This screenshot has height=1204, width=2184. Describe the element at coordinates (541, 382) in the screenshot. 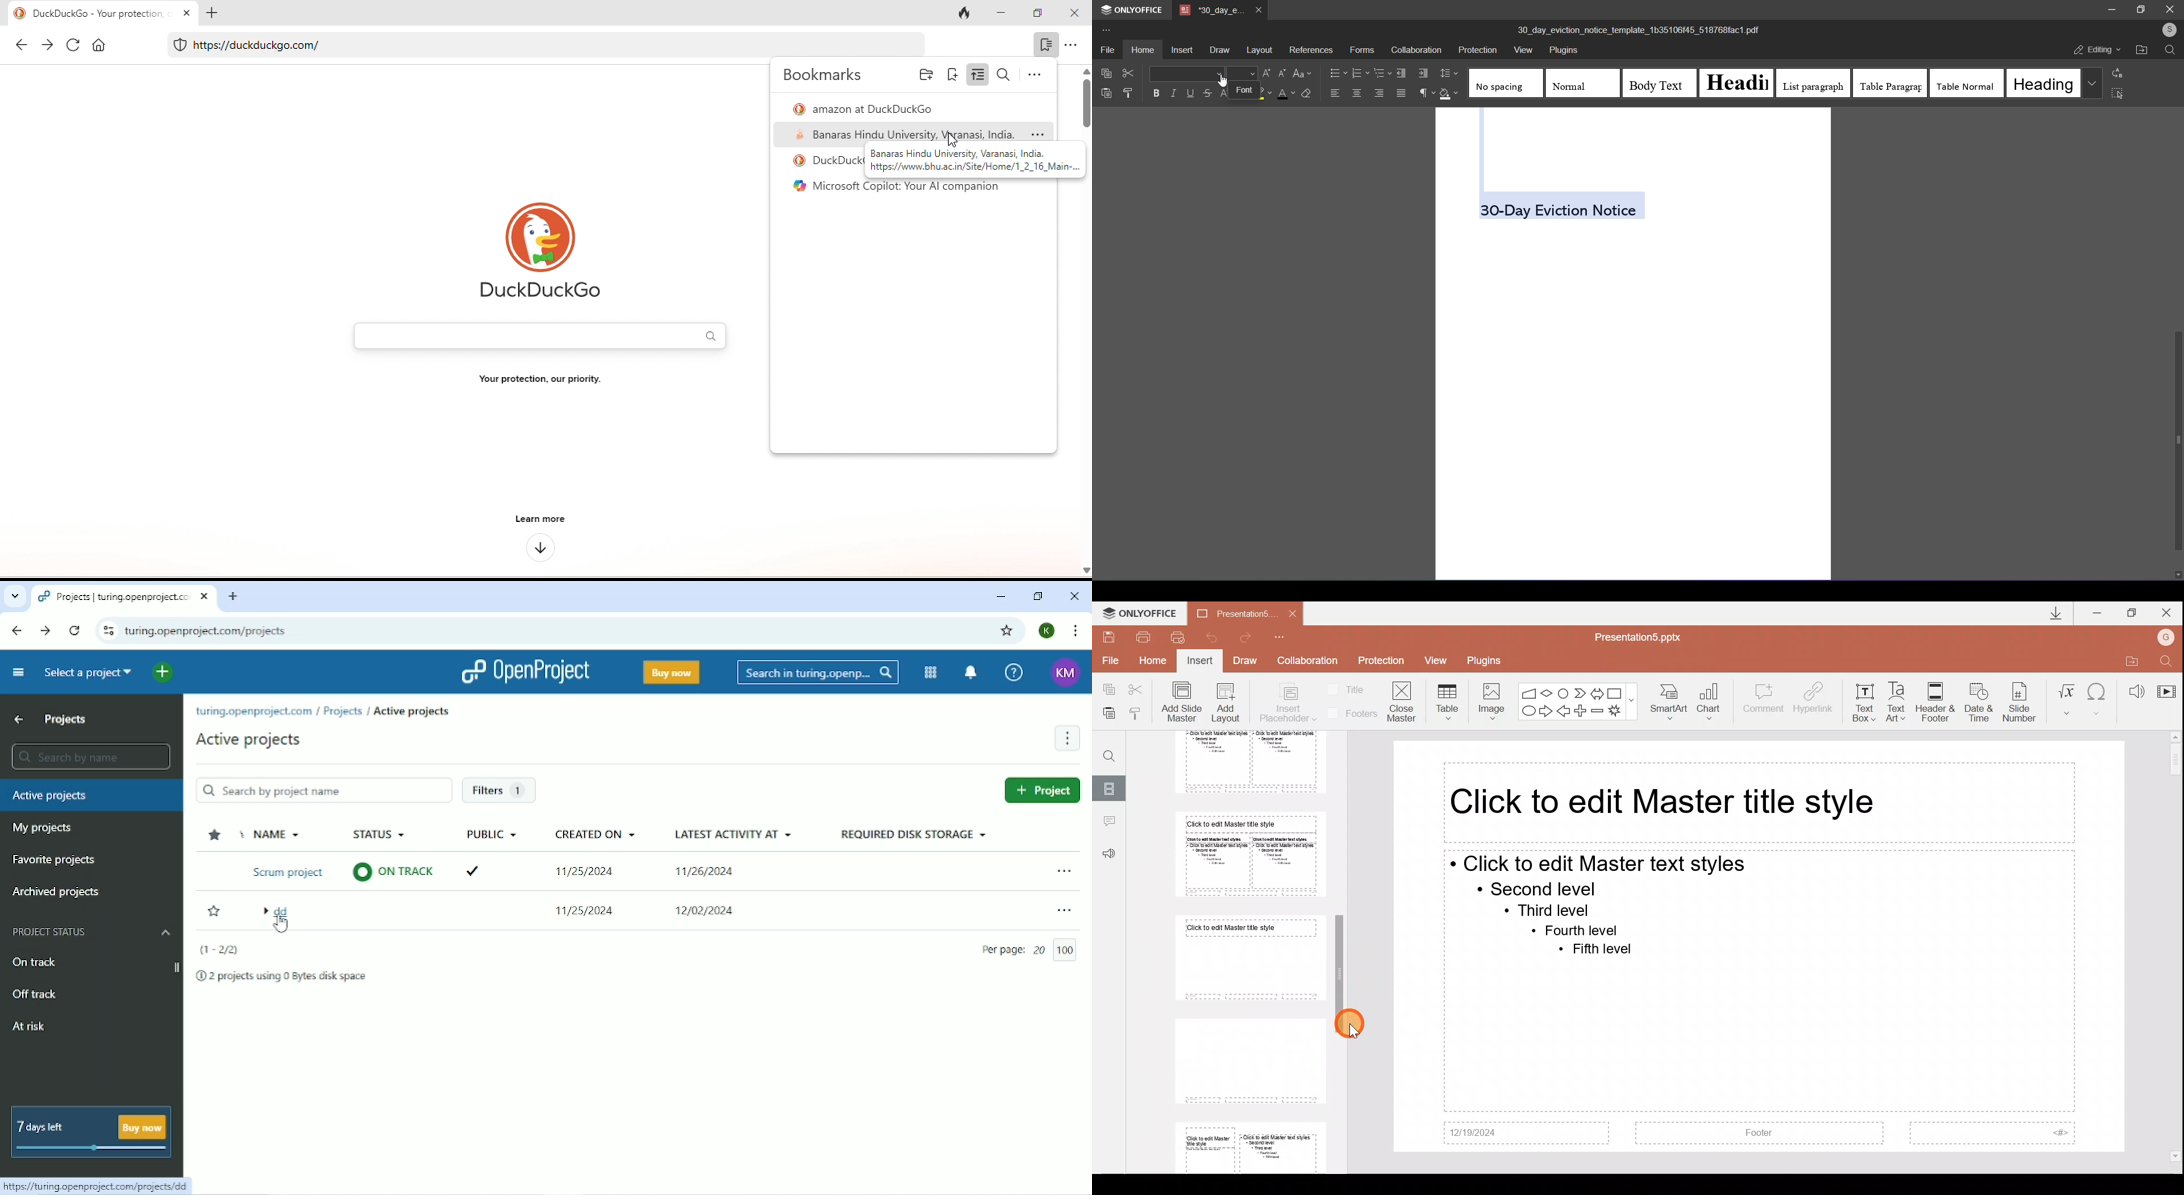

I see `Your profile, our priority` at that location.